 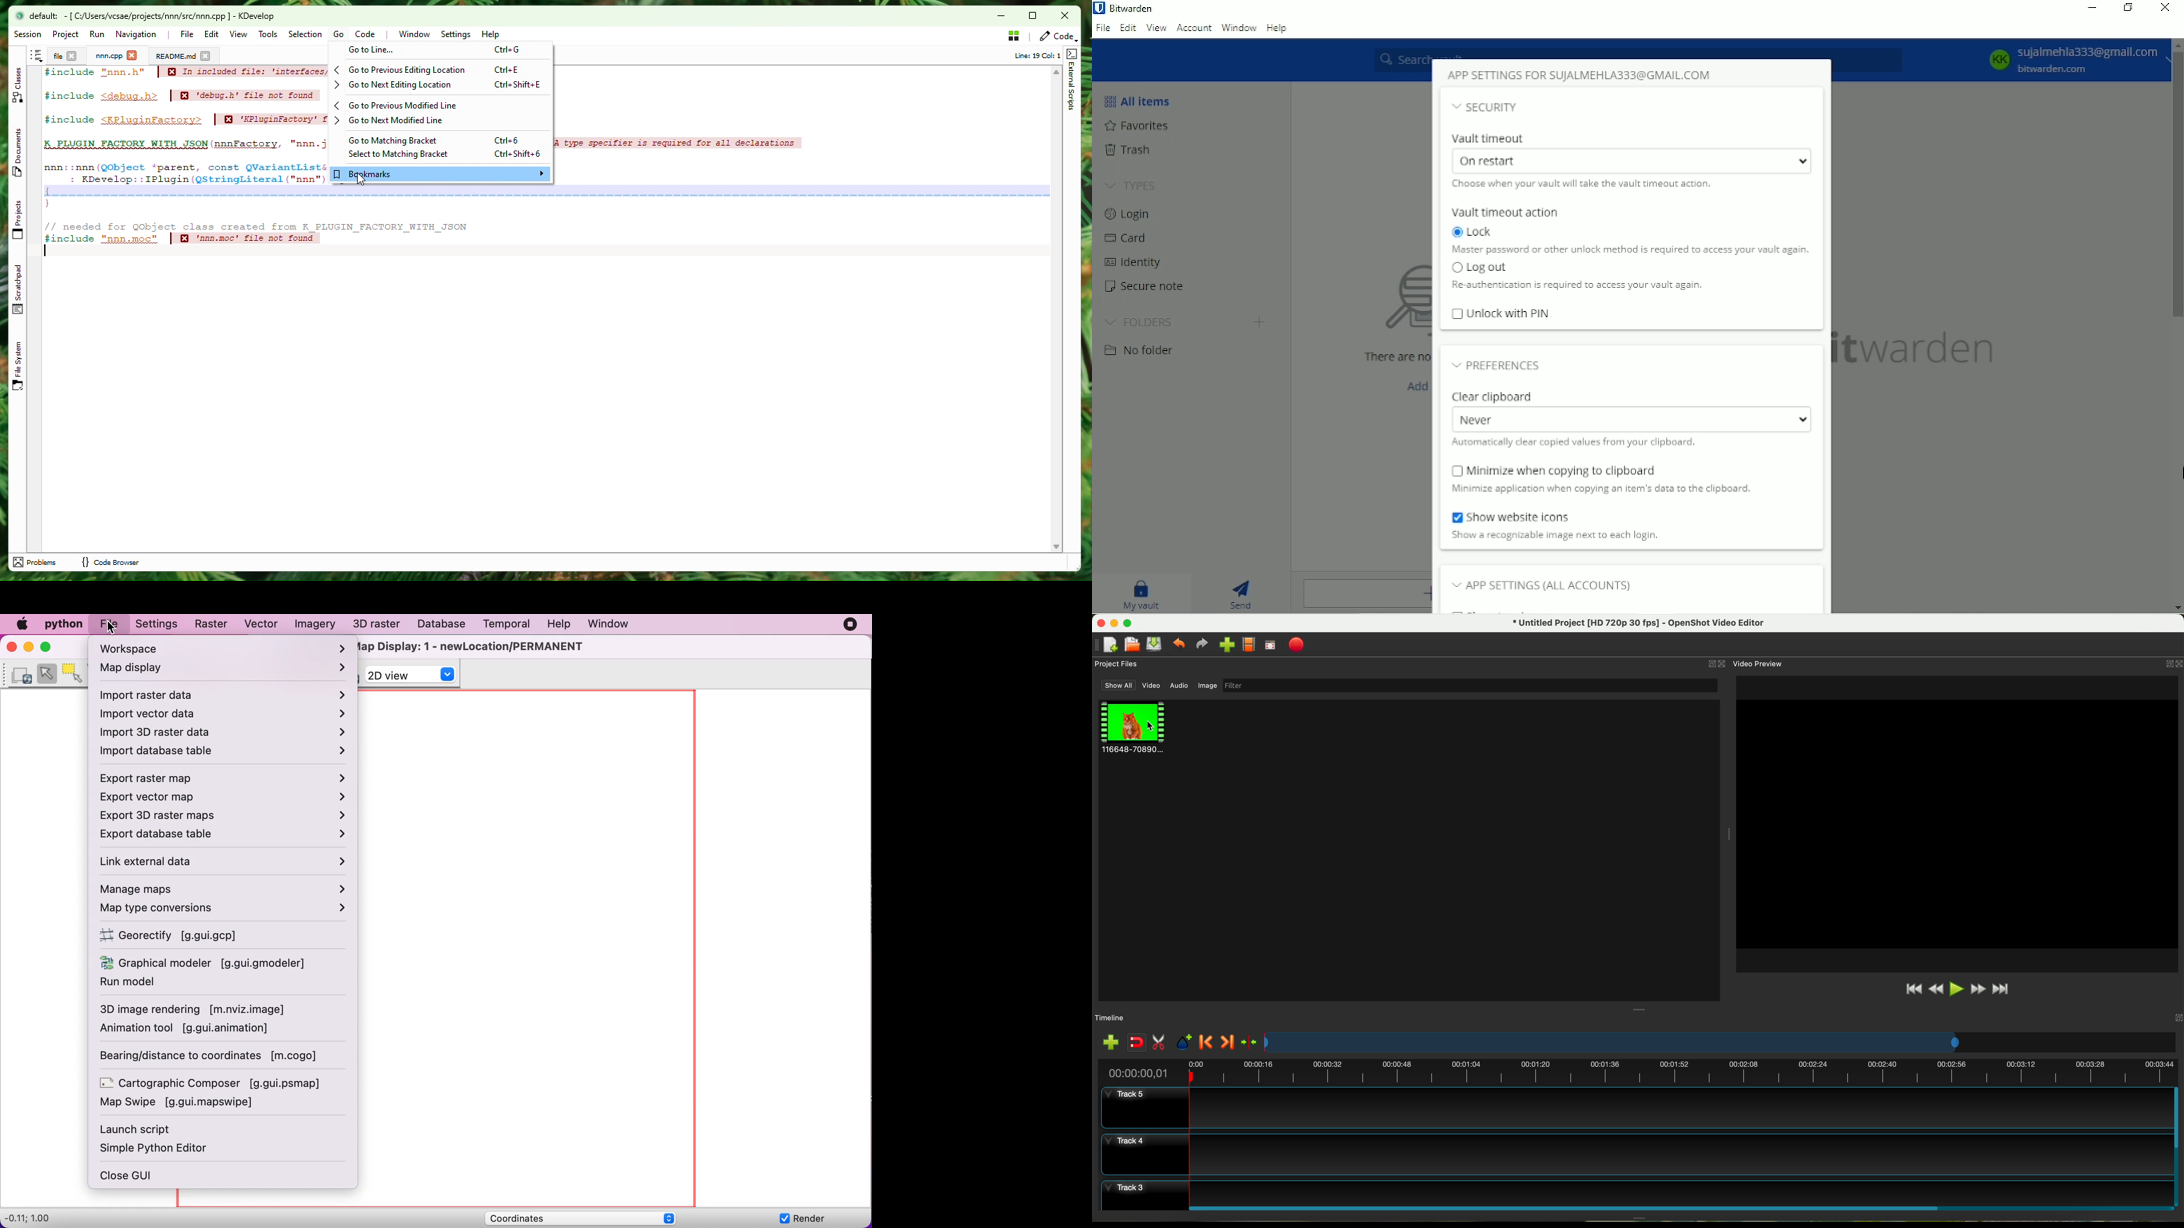 What do you see at coordinates (186, 34) in the screenshot?
I see `File` at bounding box center [186, 34].